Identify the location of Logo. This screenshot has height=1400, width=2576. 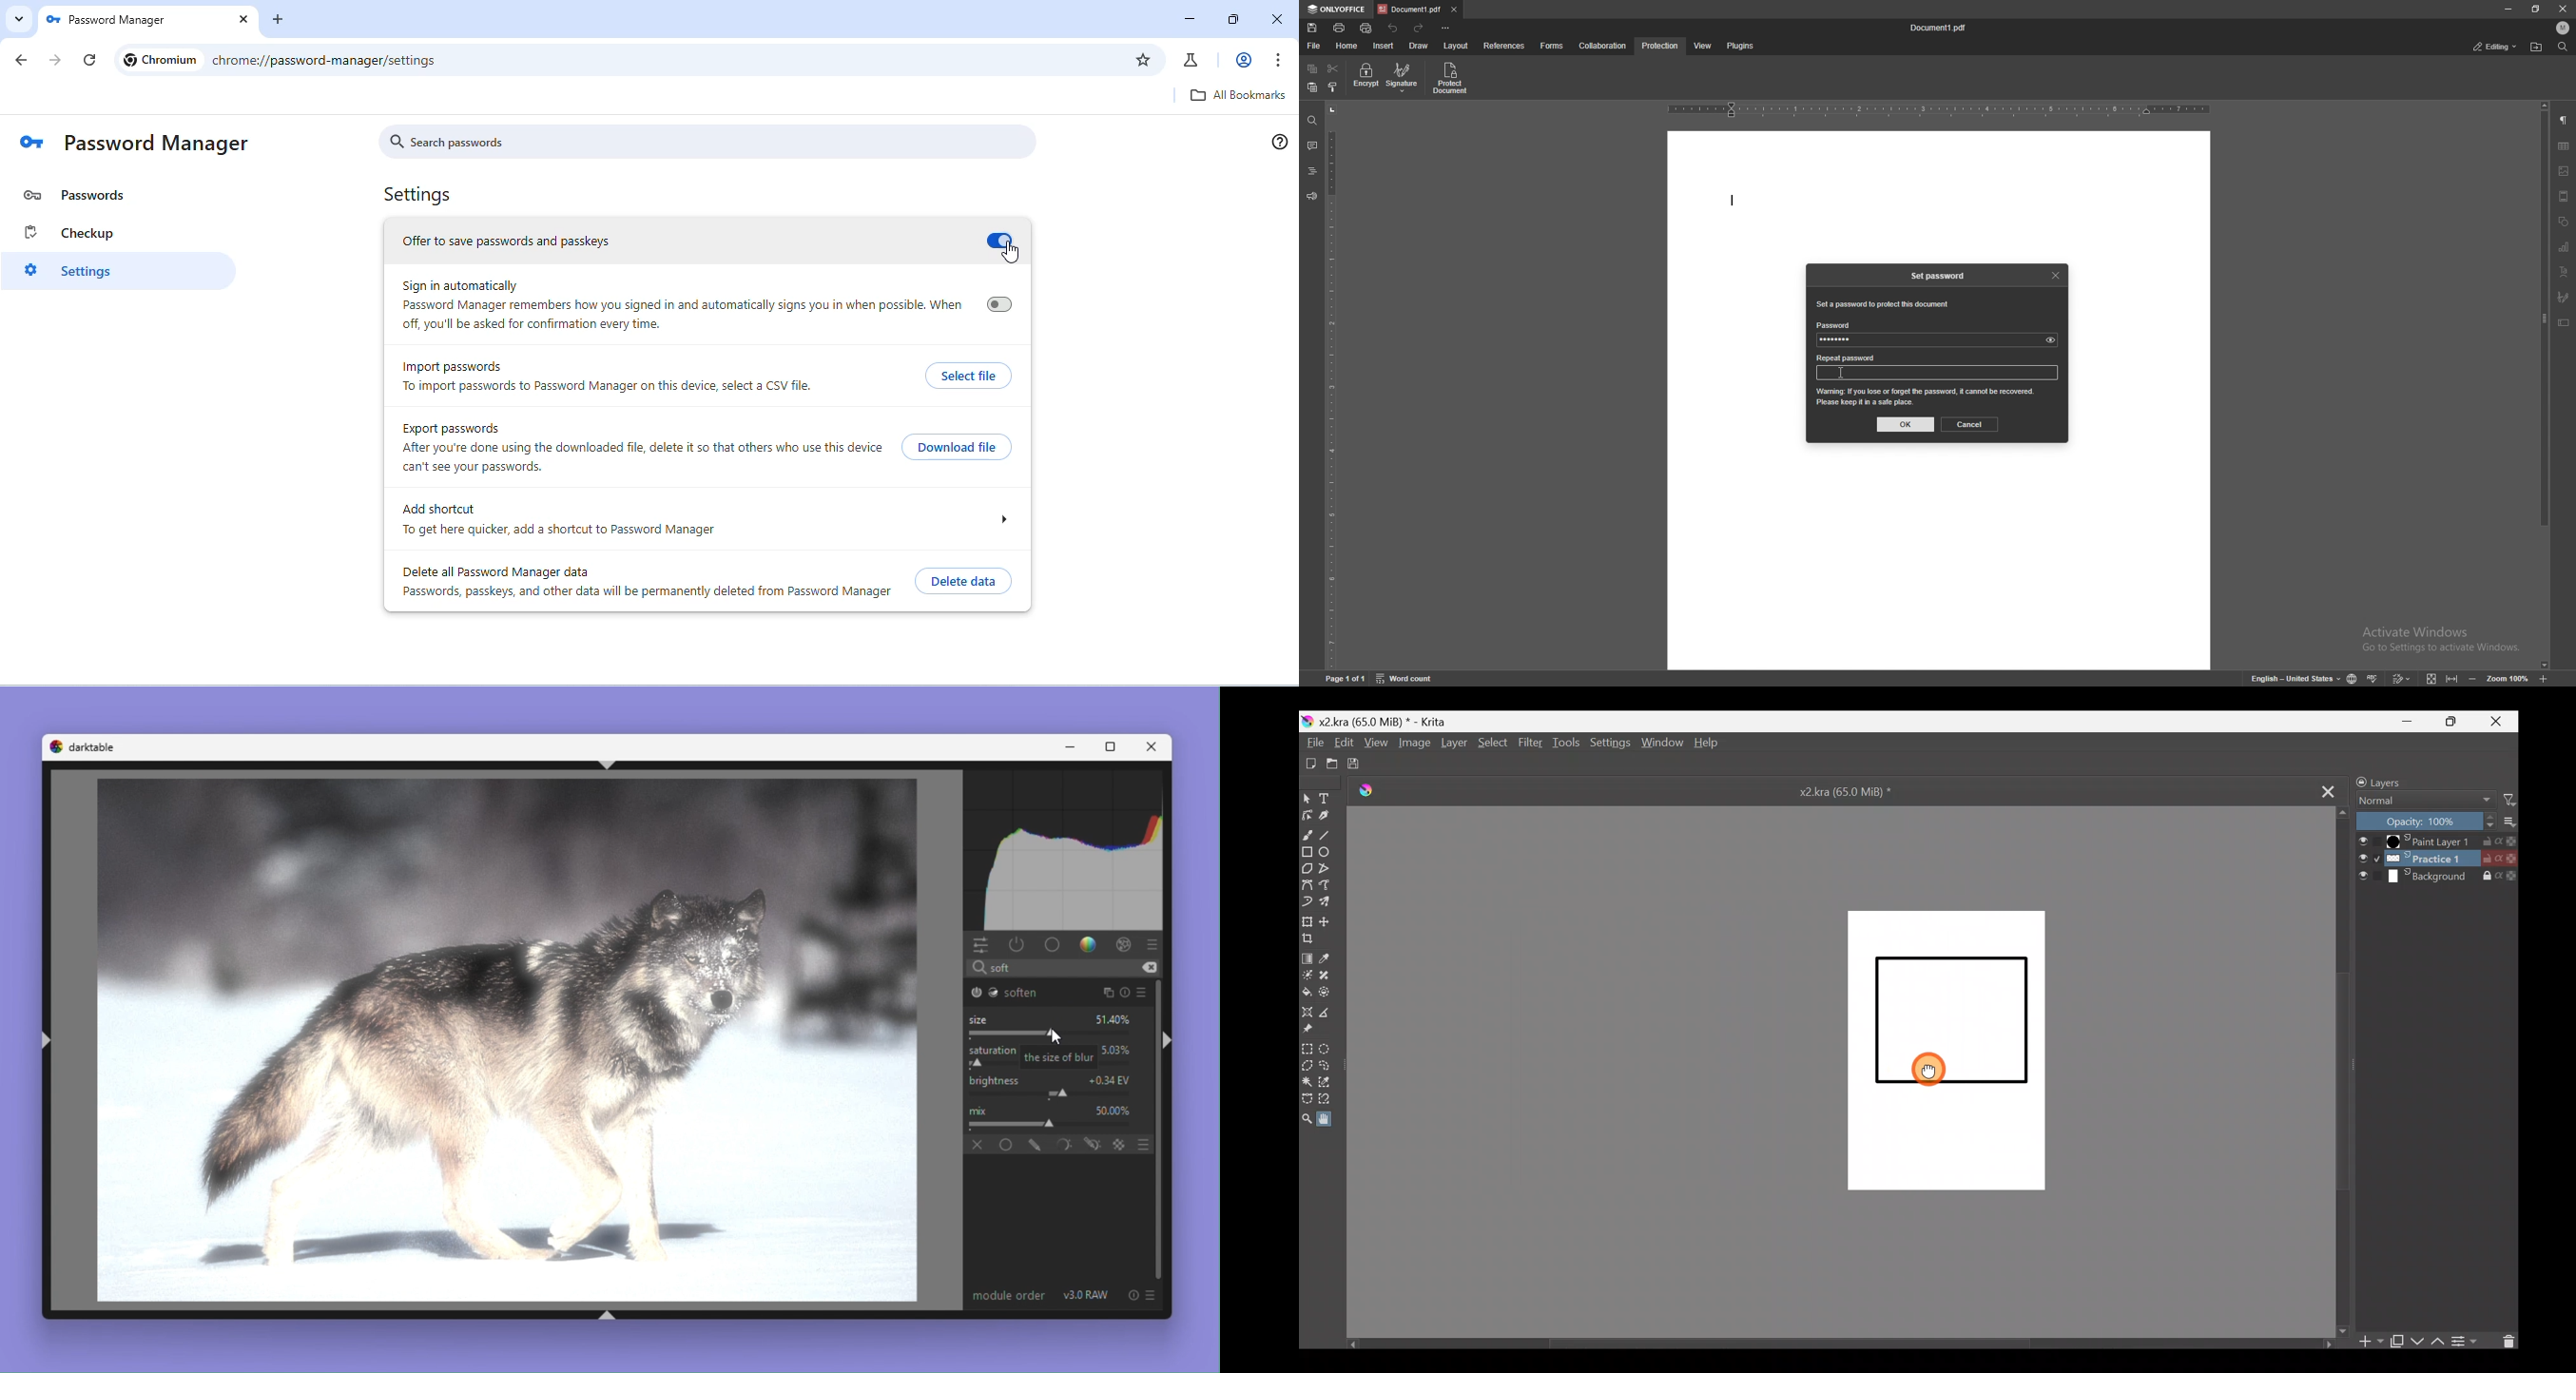
(1366, 791).